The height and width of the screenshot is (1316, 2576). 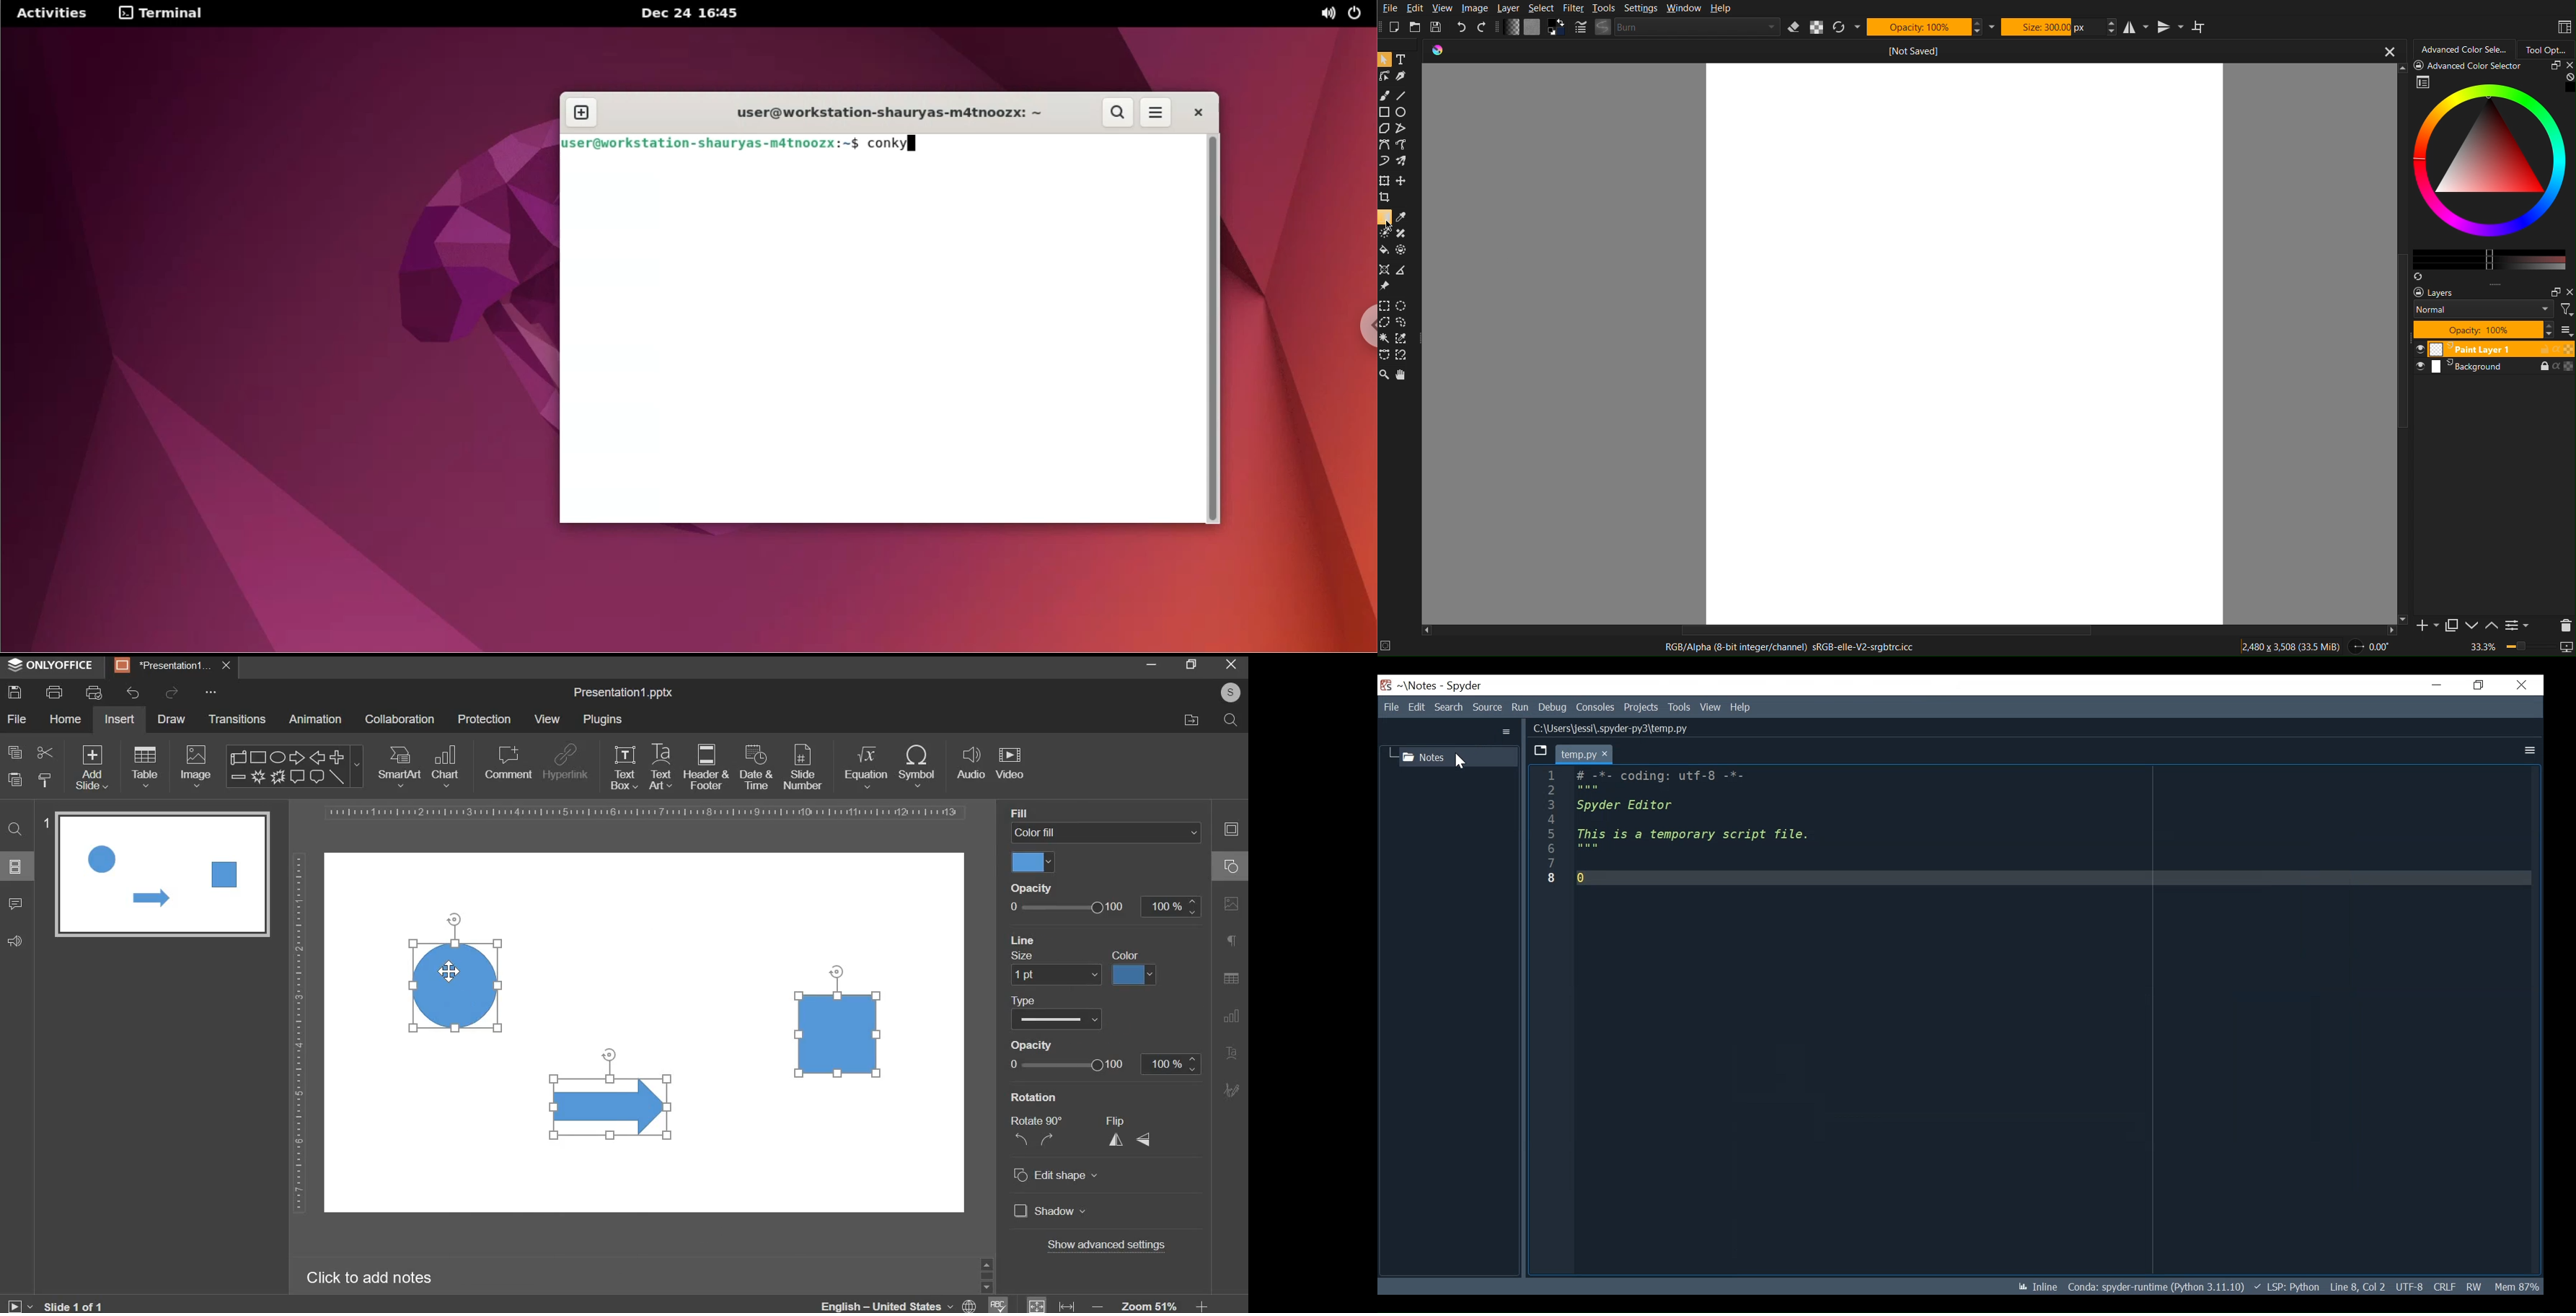 What do you see at coordinates (1710, 708) in the screenshot?
I see `View` at bounding box center [1710, 708].